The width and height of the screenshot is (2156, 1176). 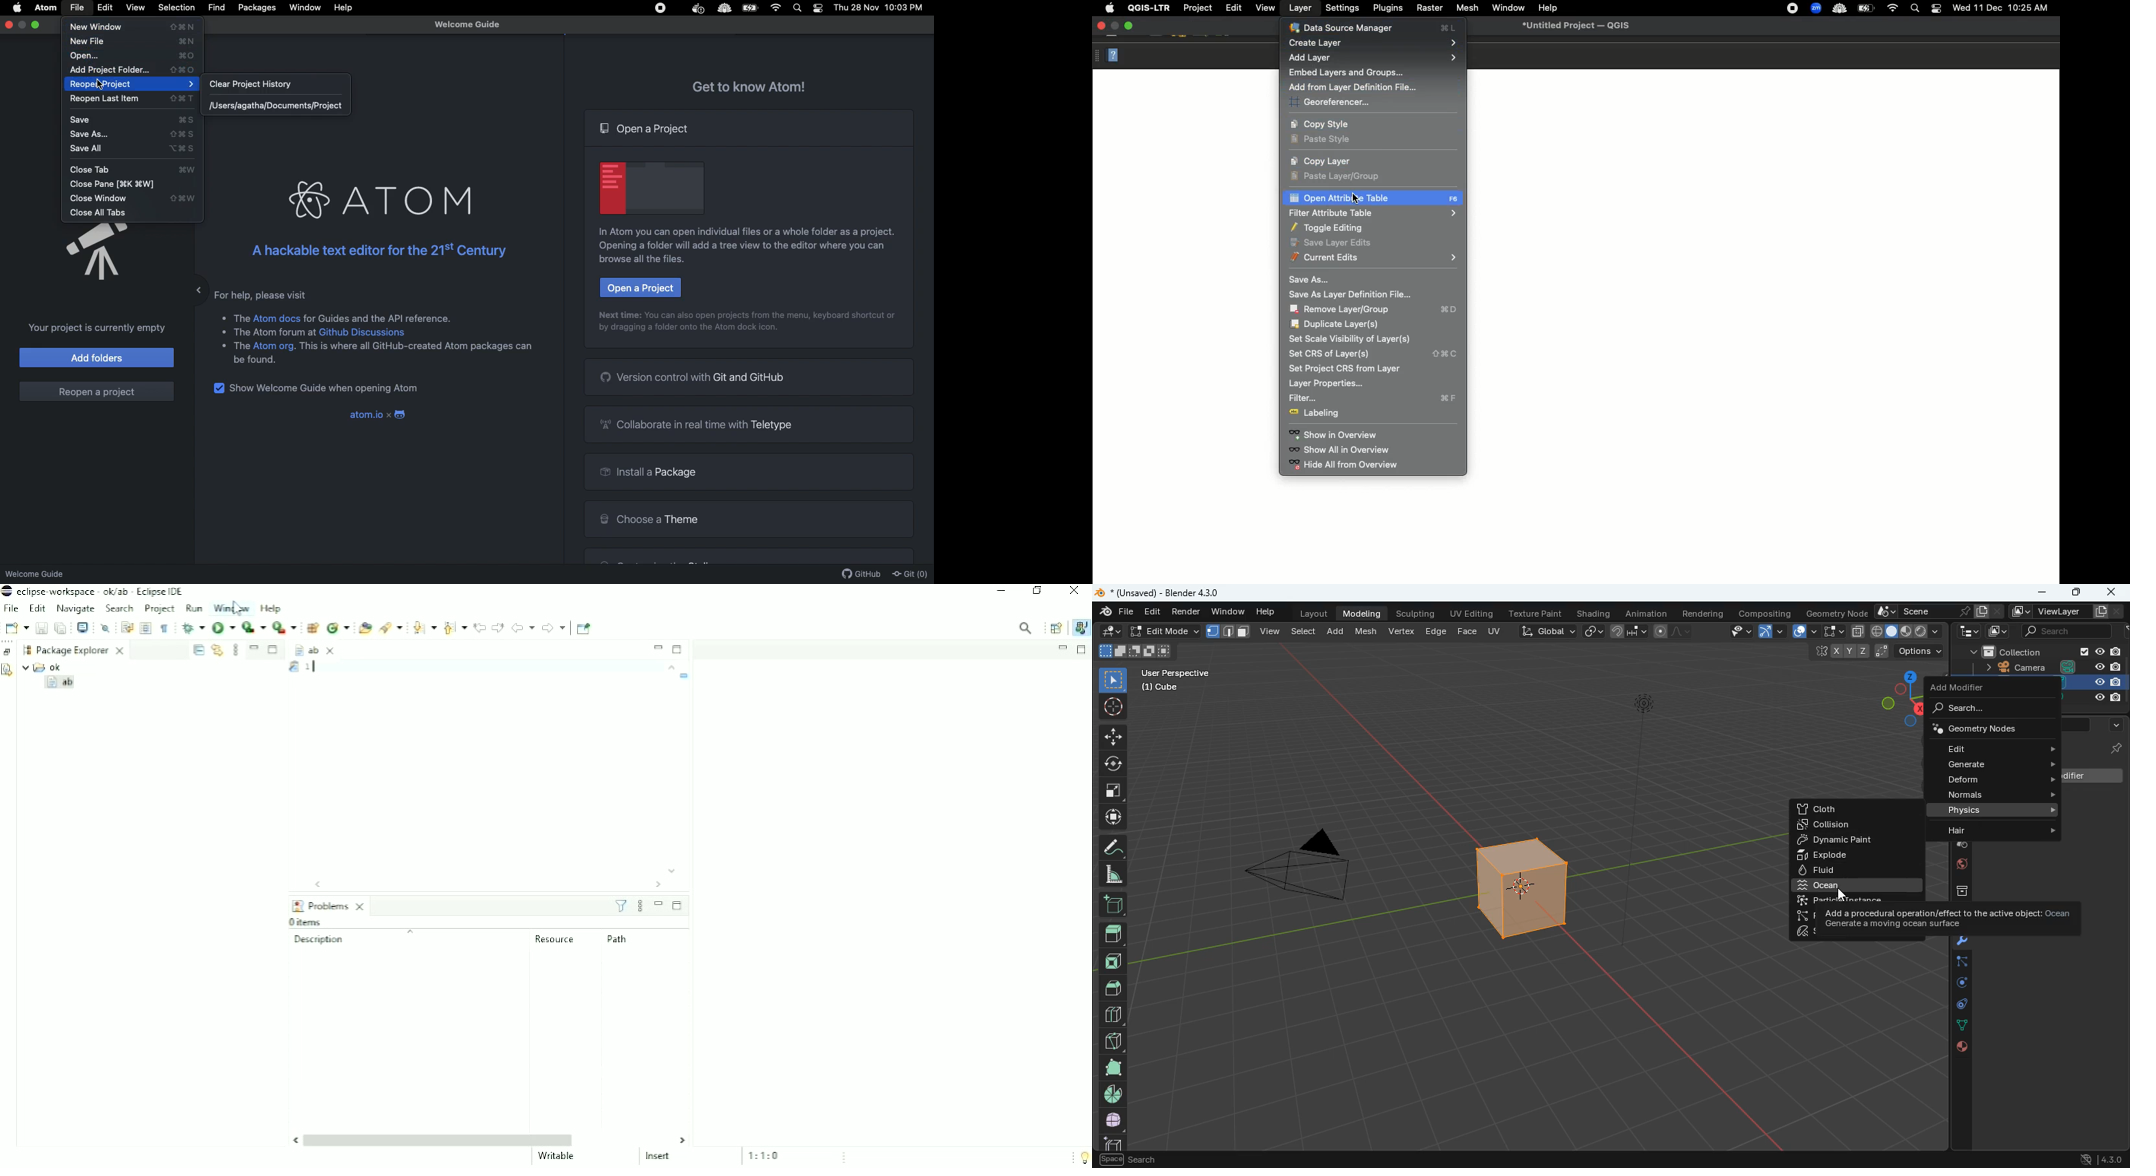 I want to click on Data source manager, so click(x=1373, y=27).